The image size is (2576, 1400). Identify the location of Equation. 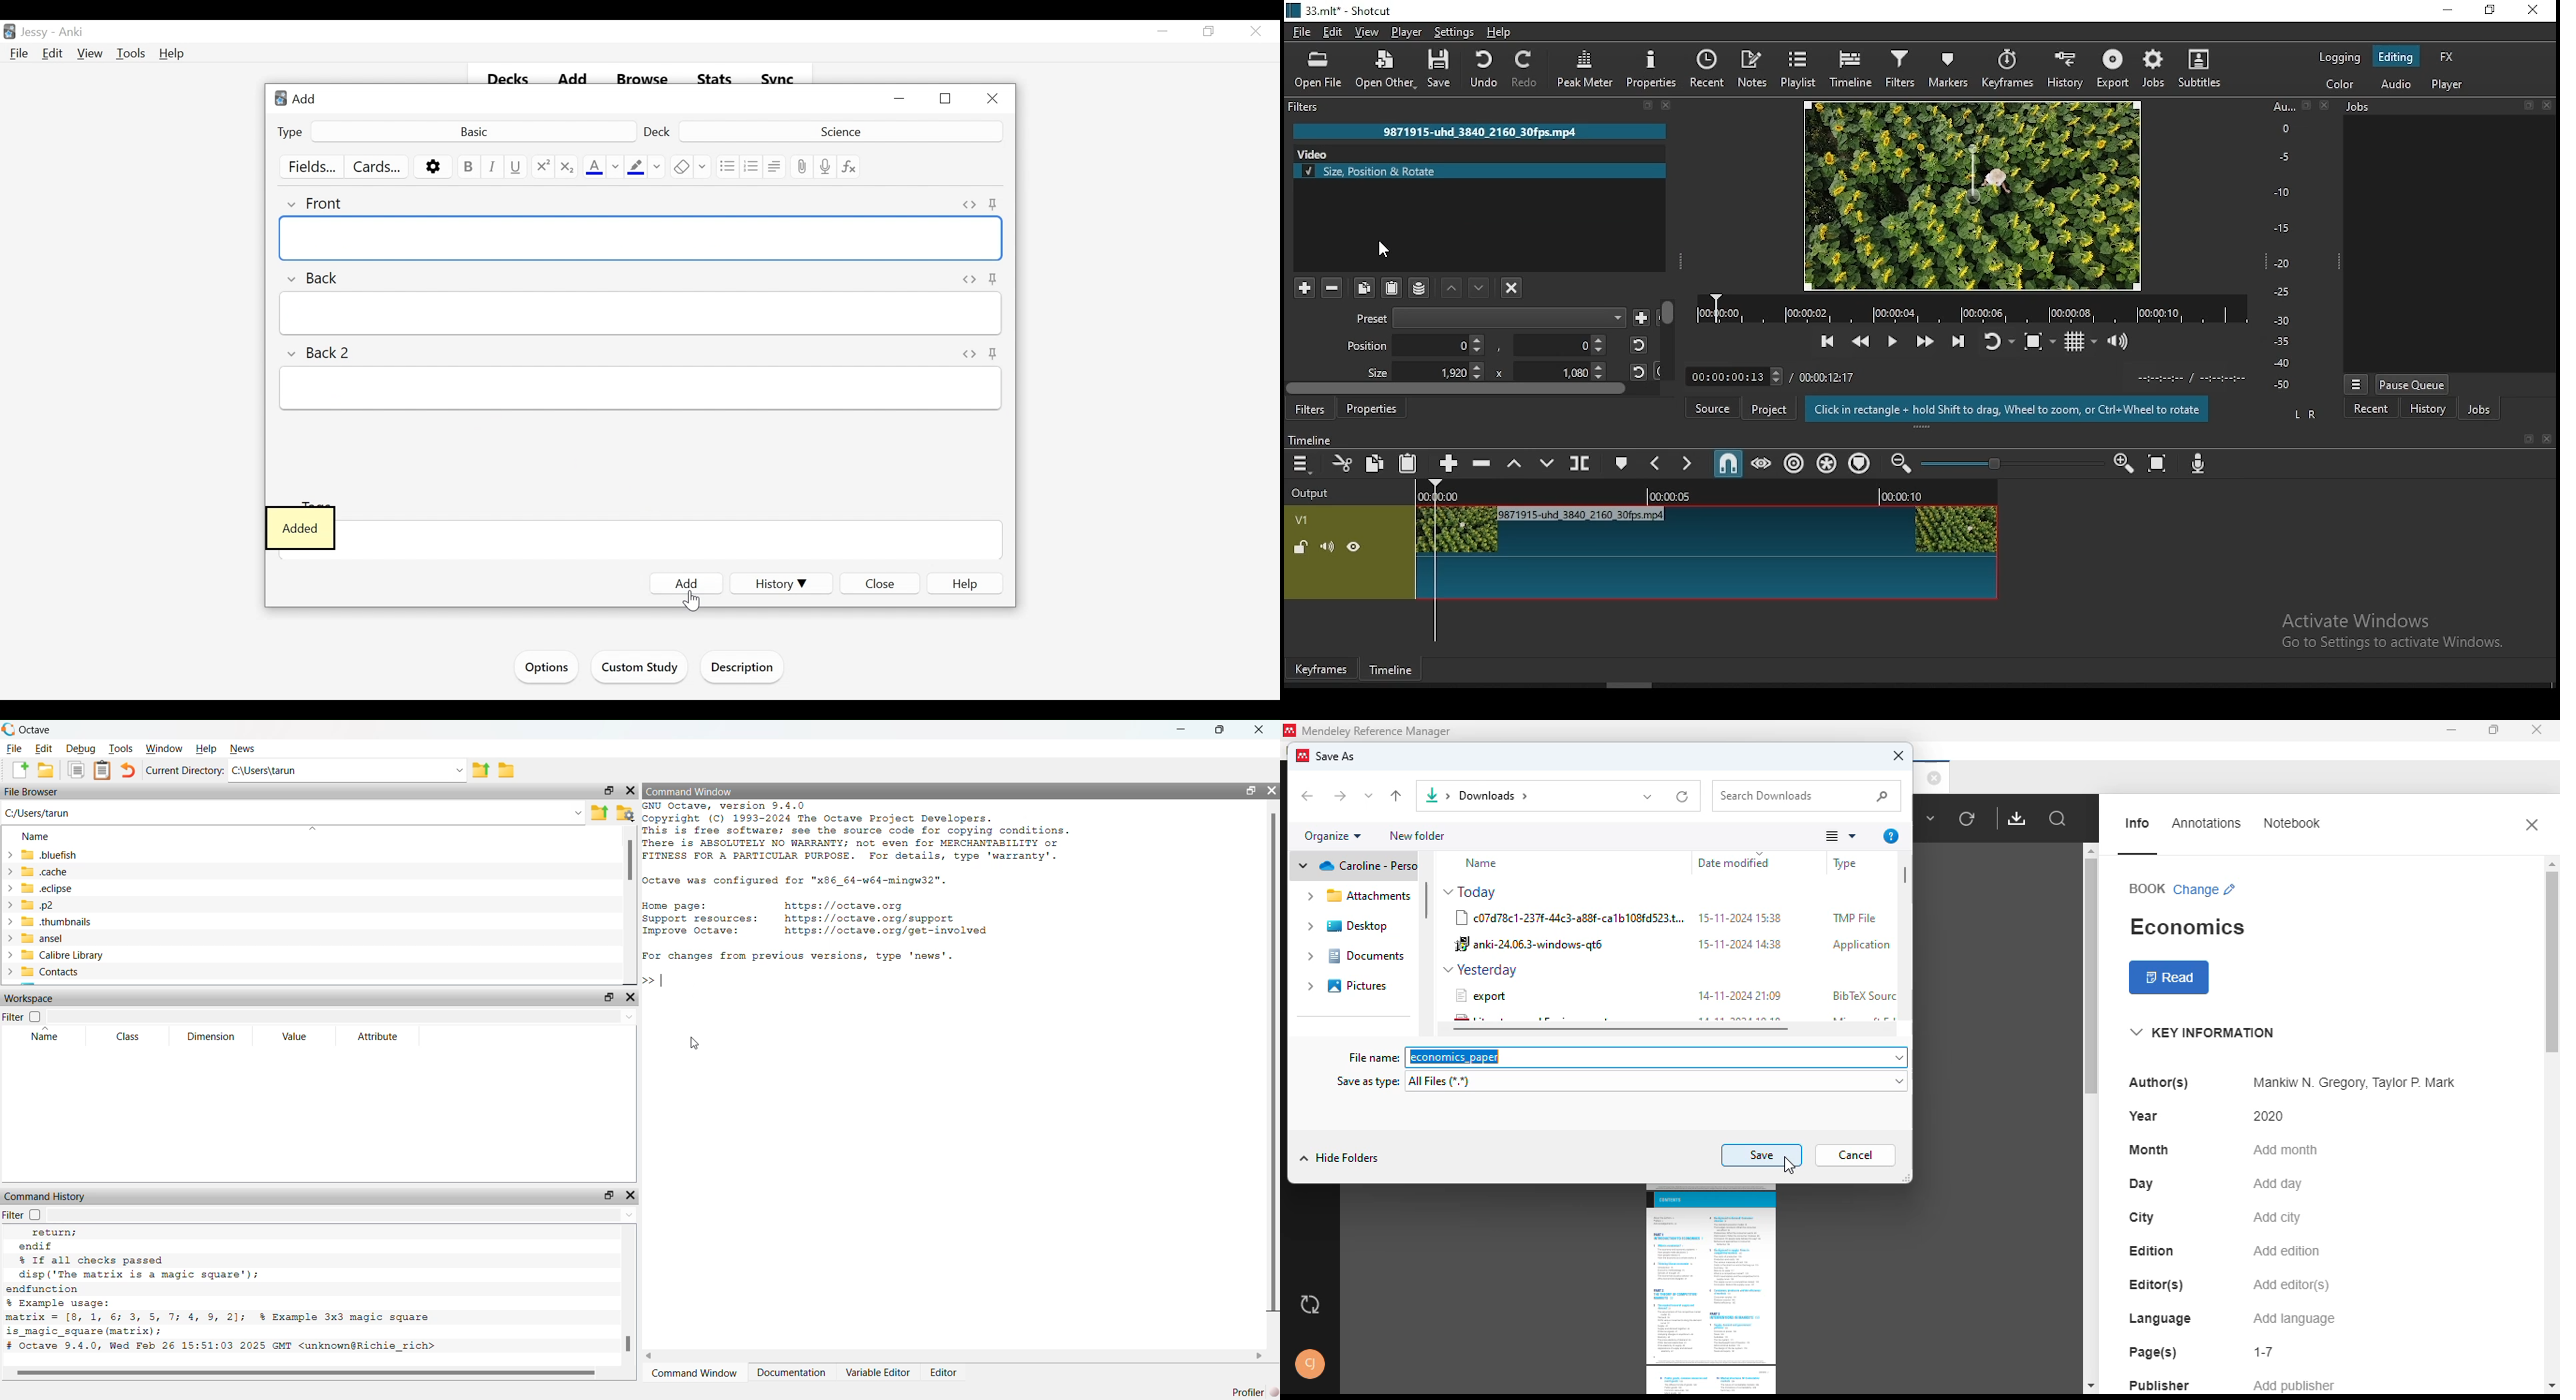
(849, 167).